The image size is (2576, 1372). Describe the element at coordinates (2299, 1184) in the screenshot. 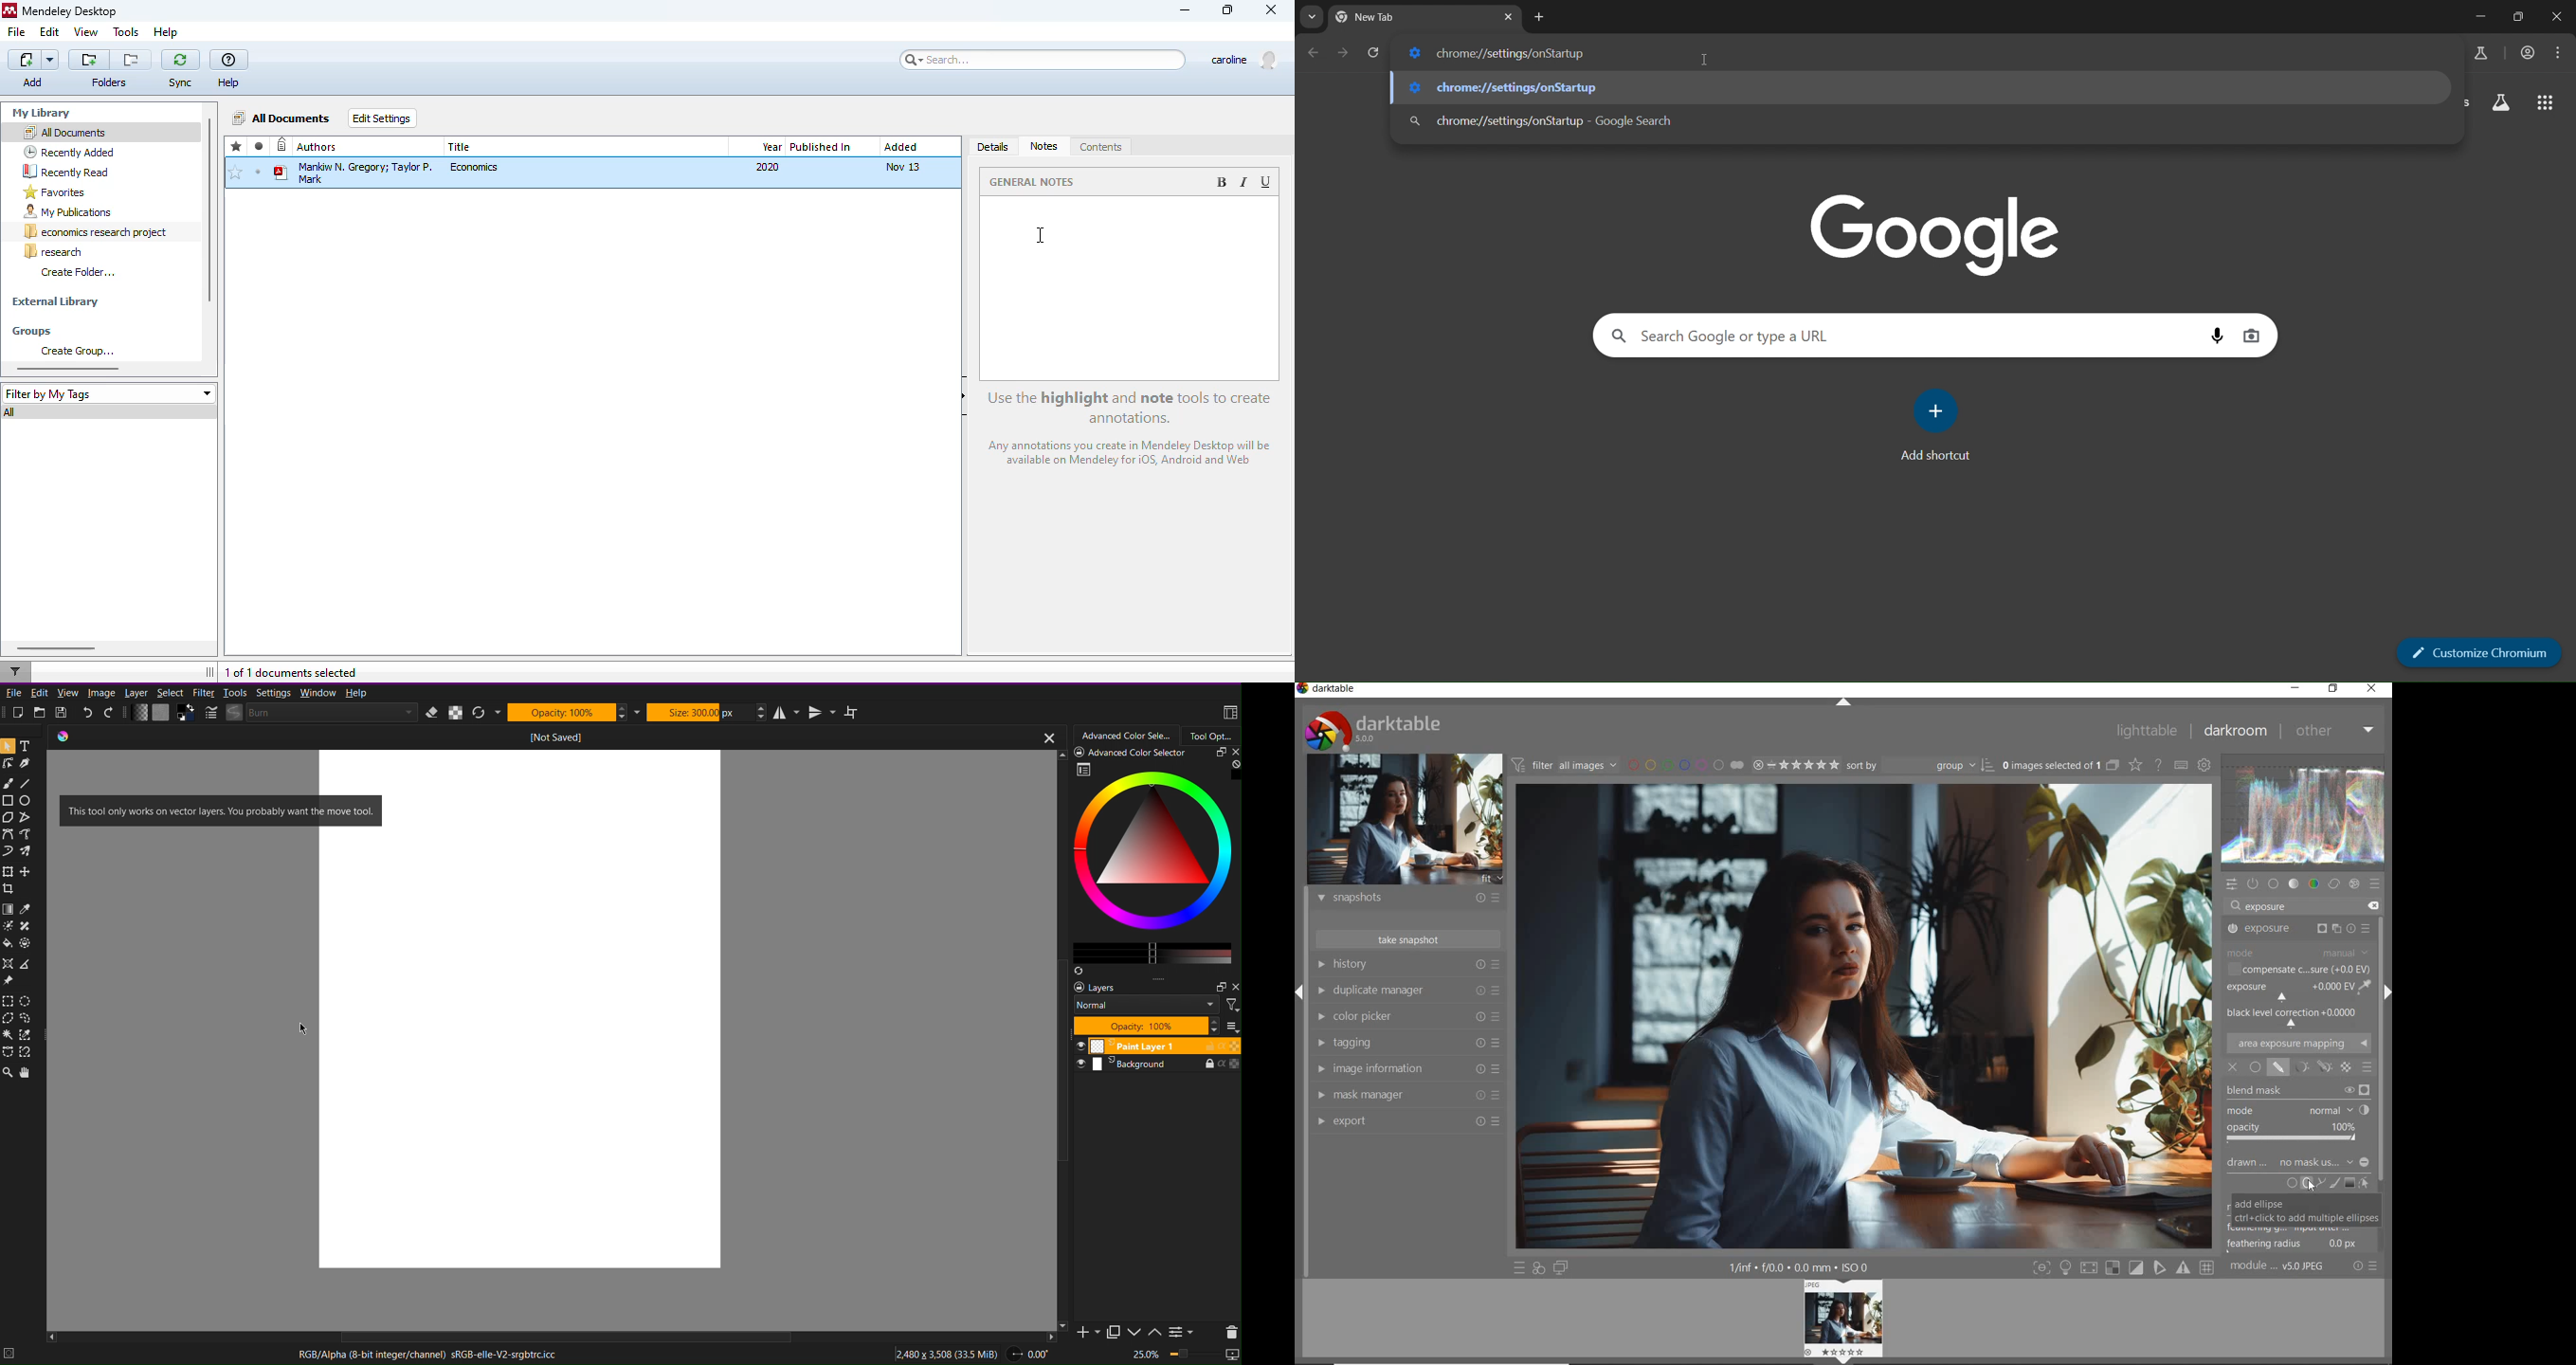

I see `ADD CIRCLE OR ELLIPSE` at that location.